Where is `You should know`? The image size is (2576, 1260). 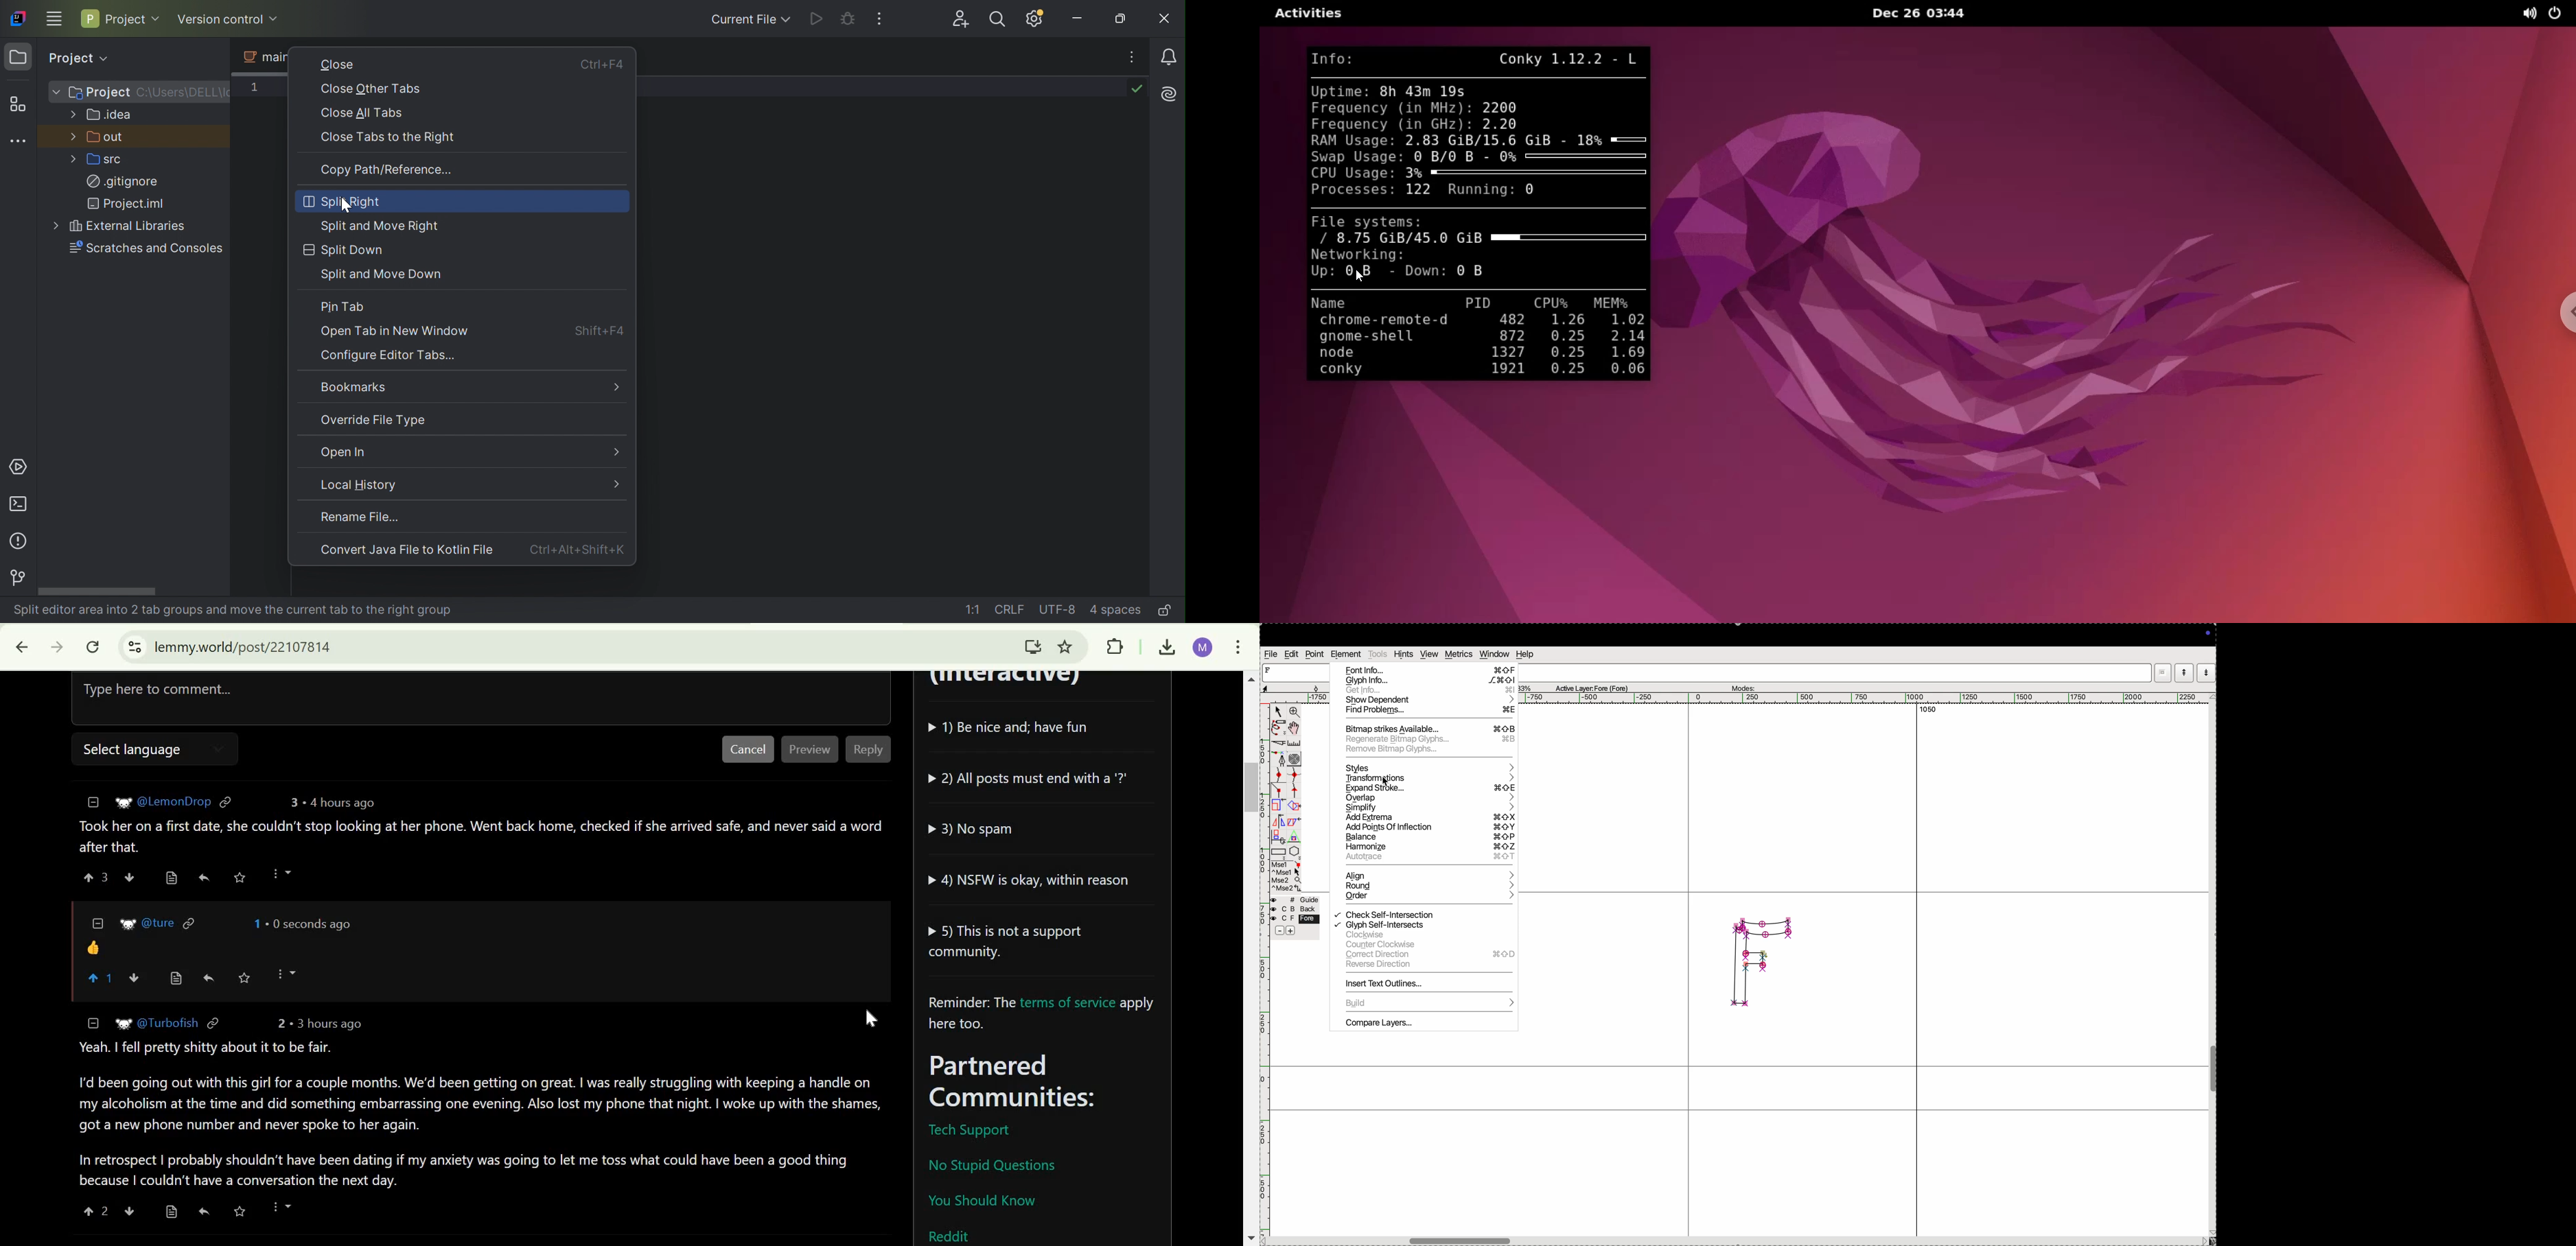
You should know is located at coordinates (982, 1203).